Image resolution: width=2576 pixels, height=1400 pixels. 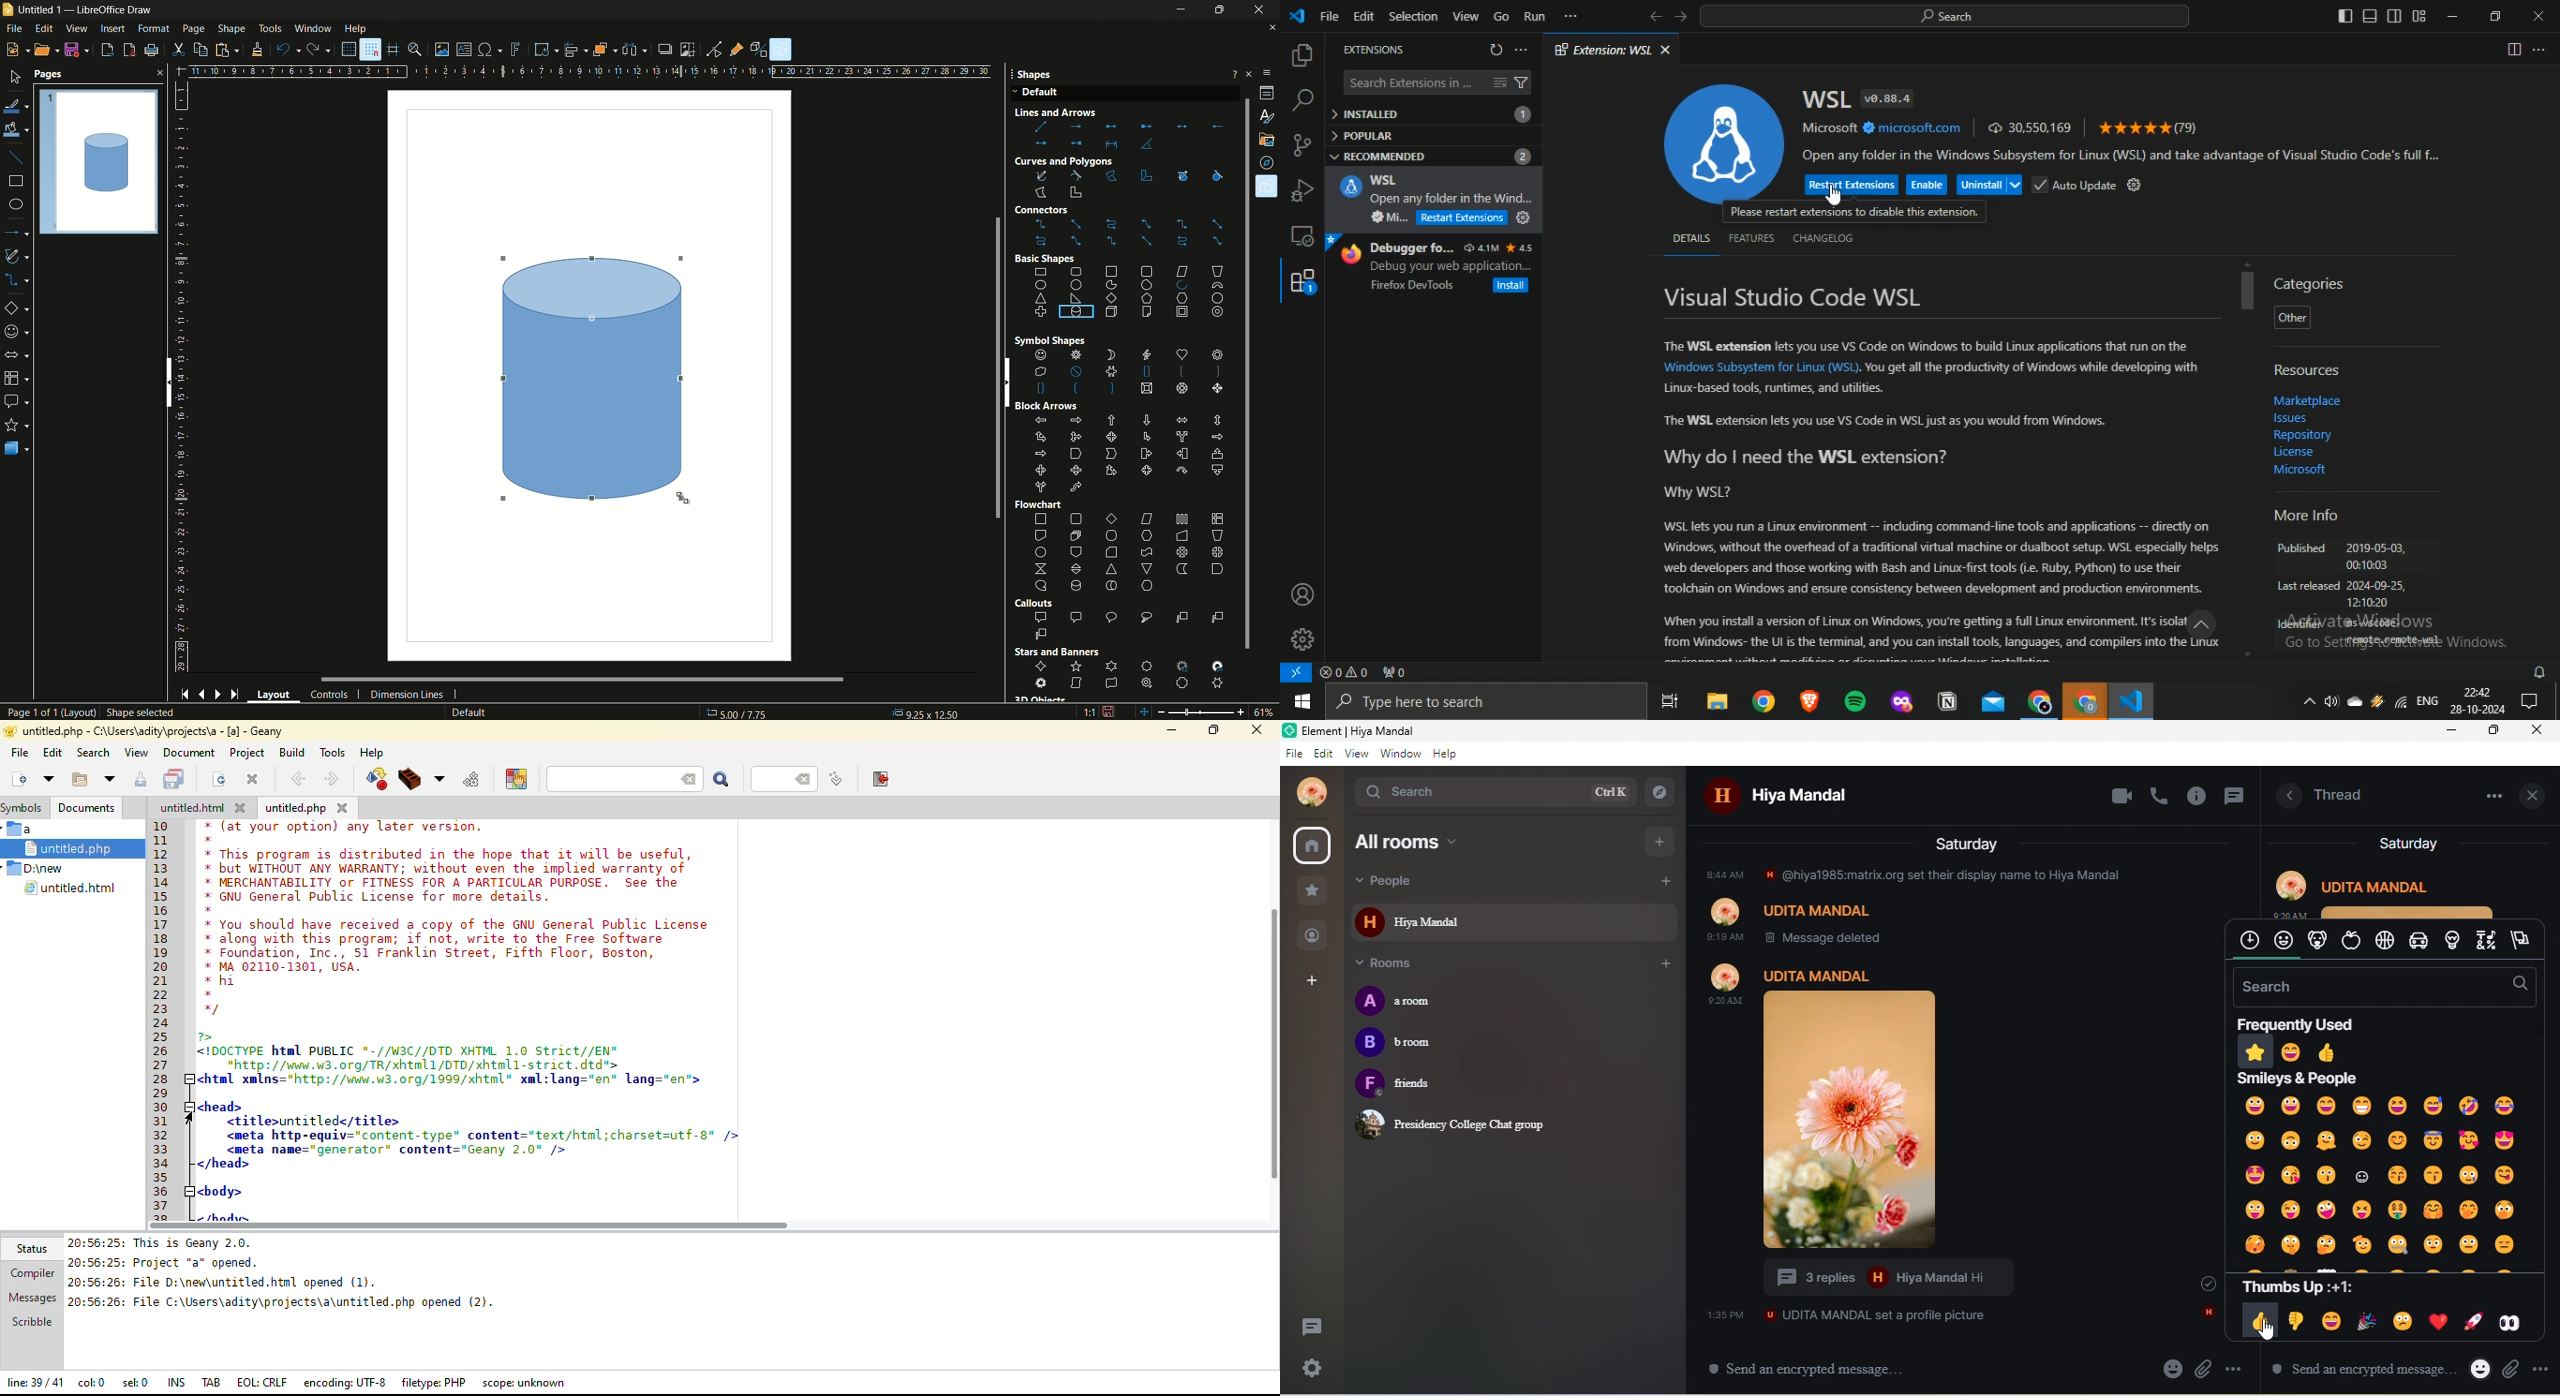 I want to click on Symbol Shape, so click(x=1039, y=341).